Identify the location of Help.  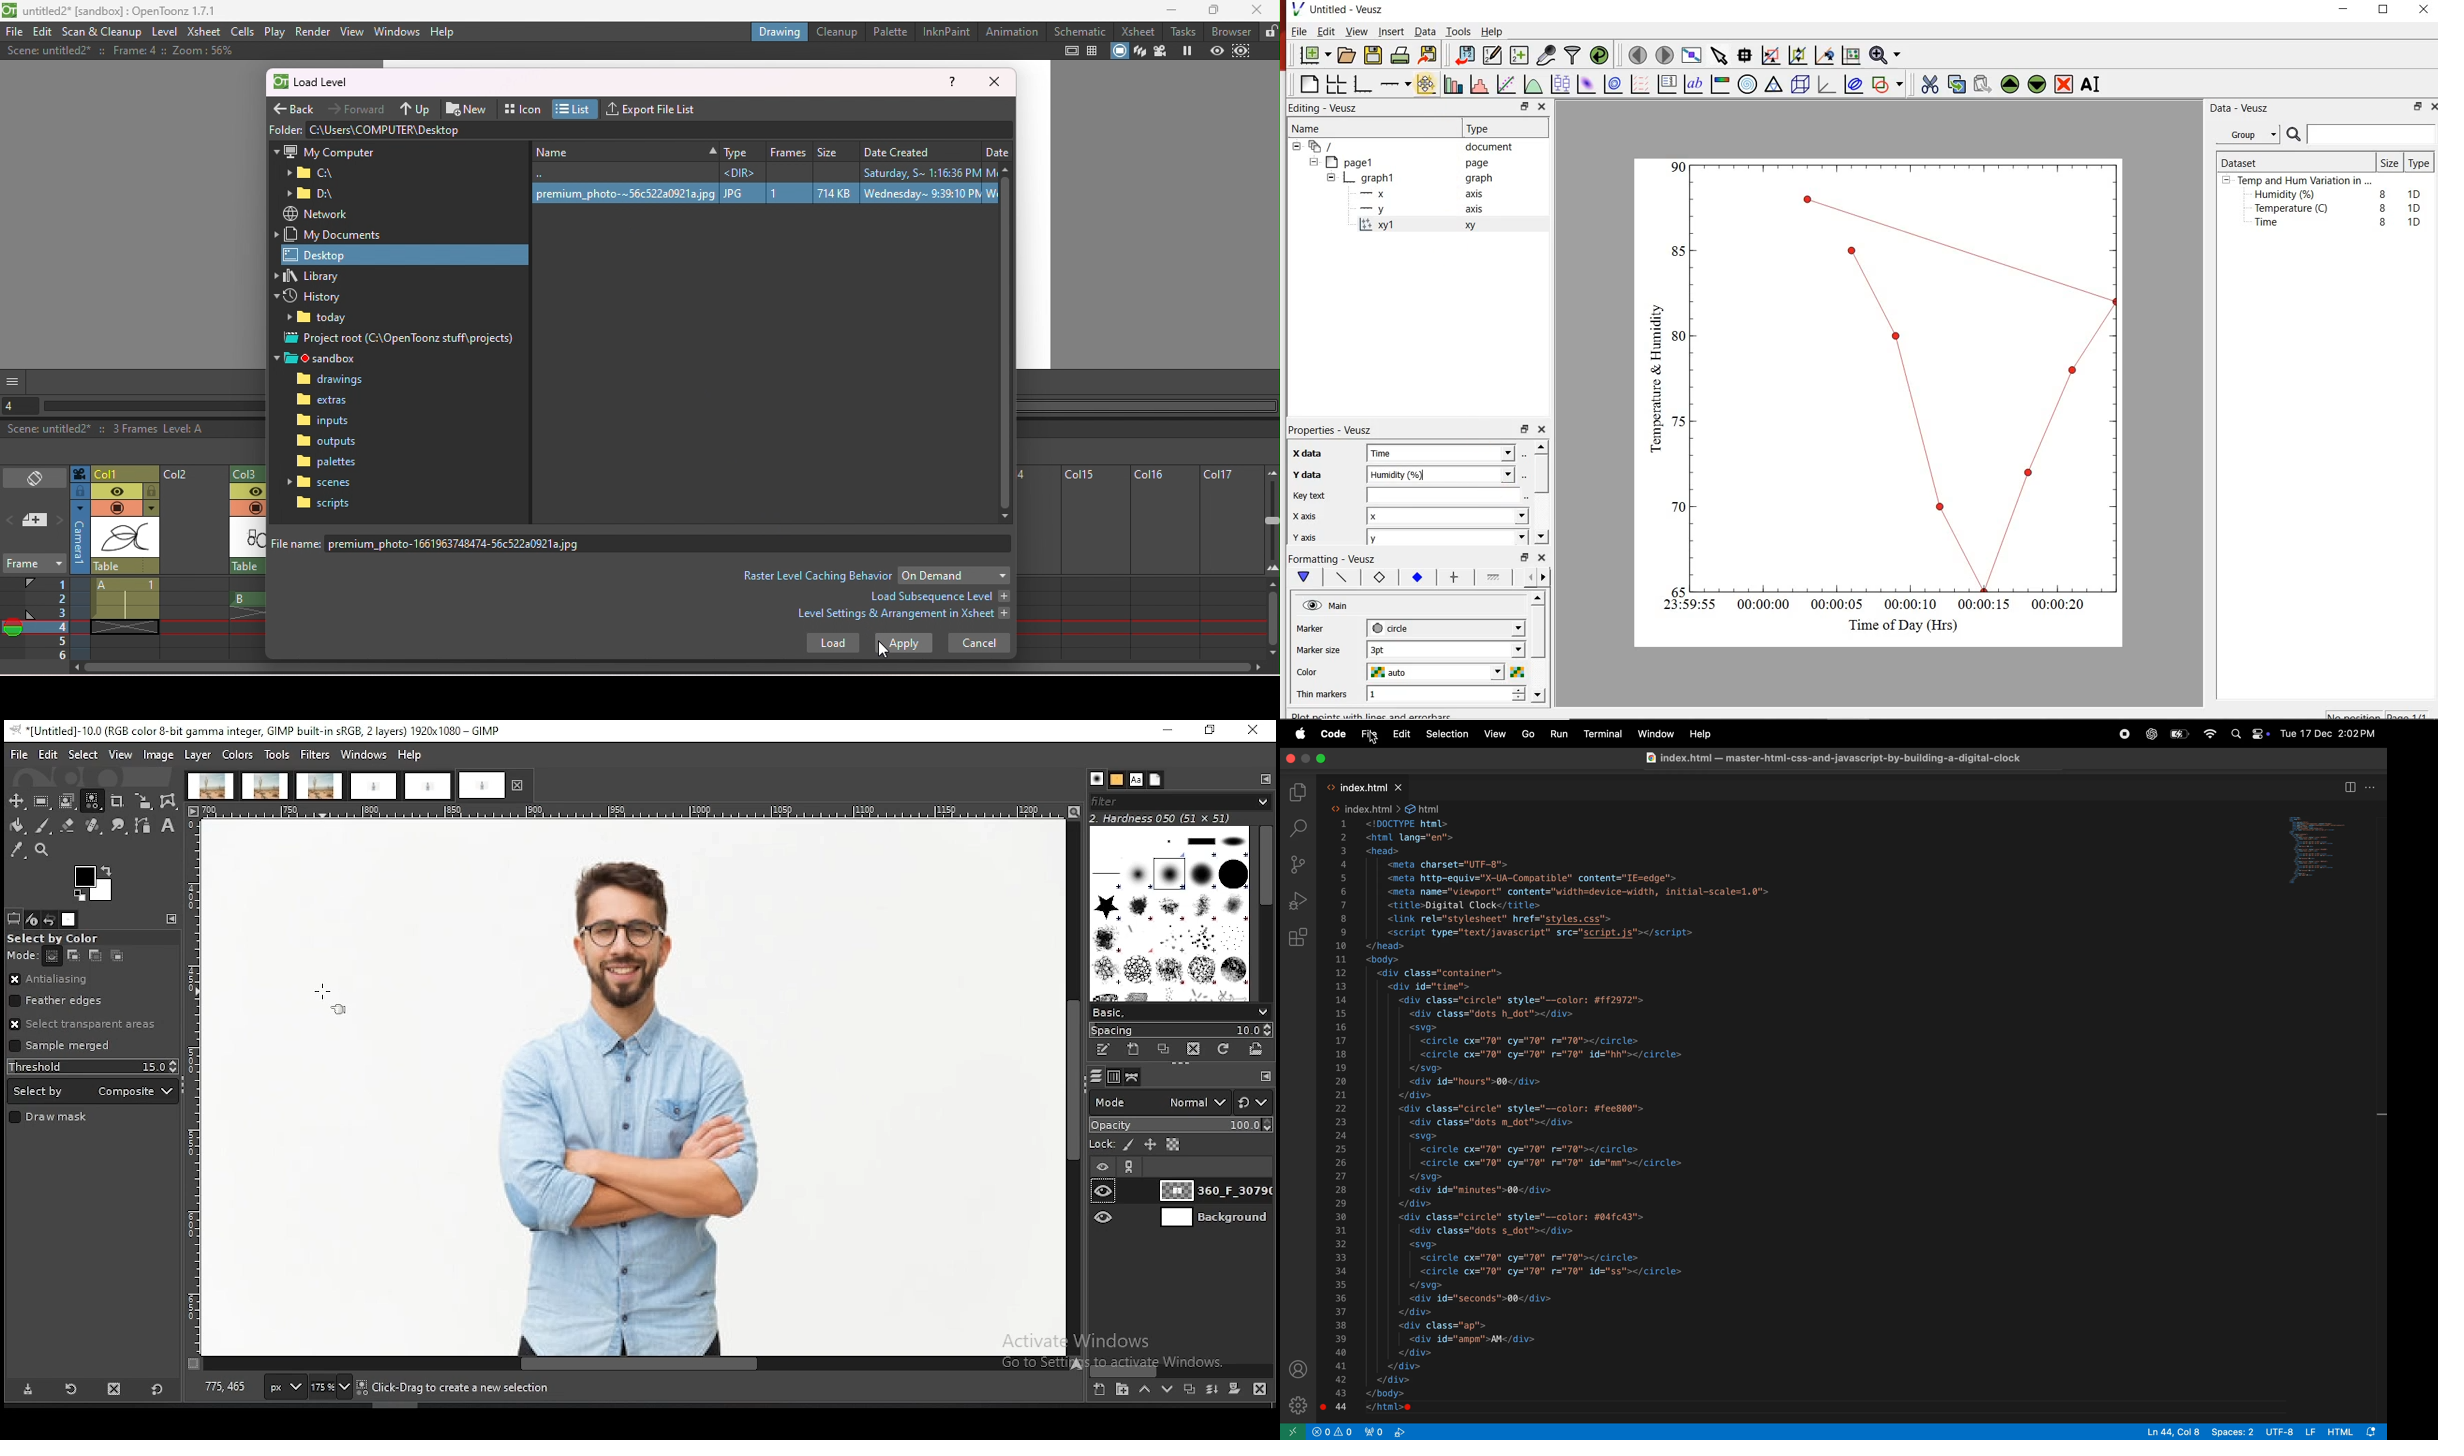
(1493, 30).